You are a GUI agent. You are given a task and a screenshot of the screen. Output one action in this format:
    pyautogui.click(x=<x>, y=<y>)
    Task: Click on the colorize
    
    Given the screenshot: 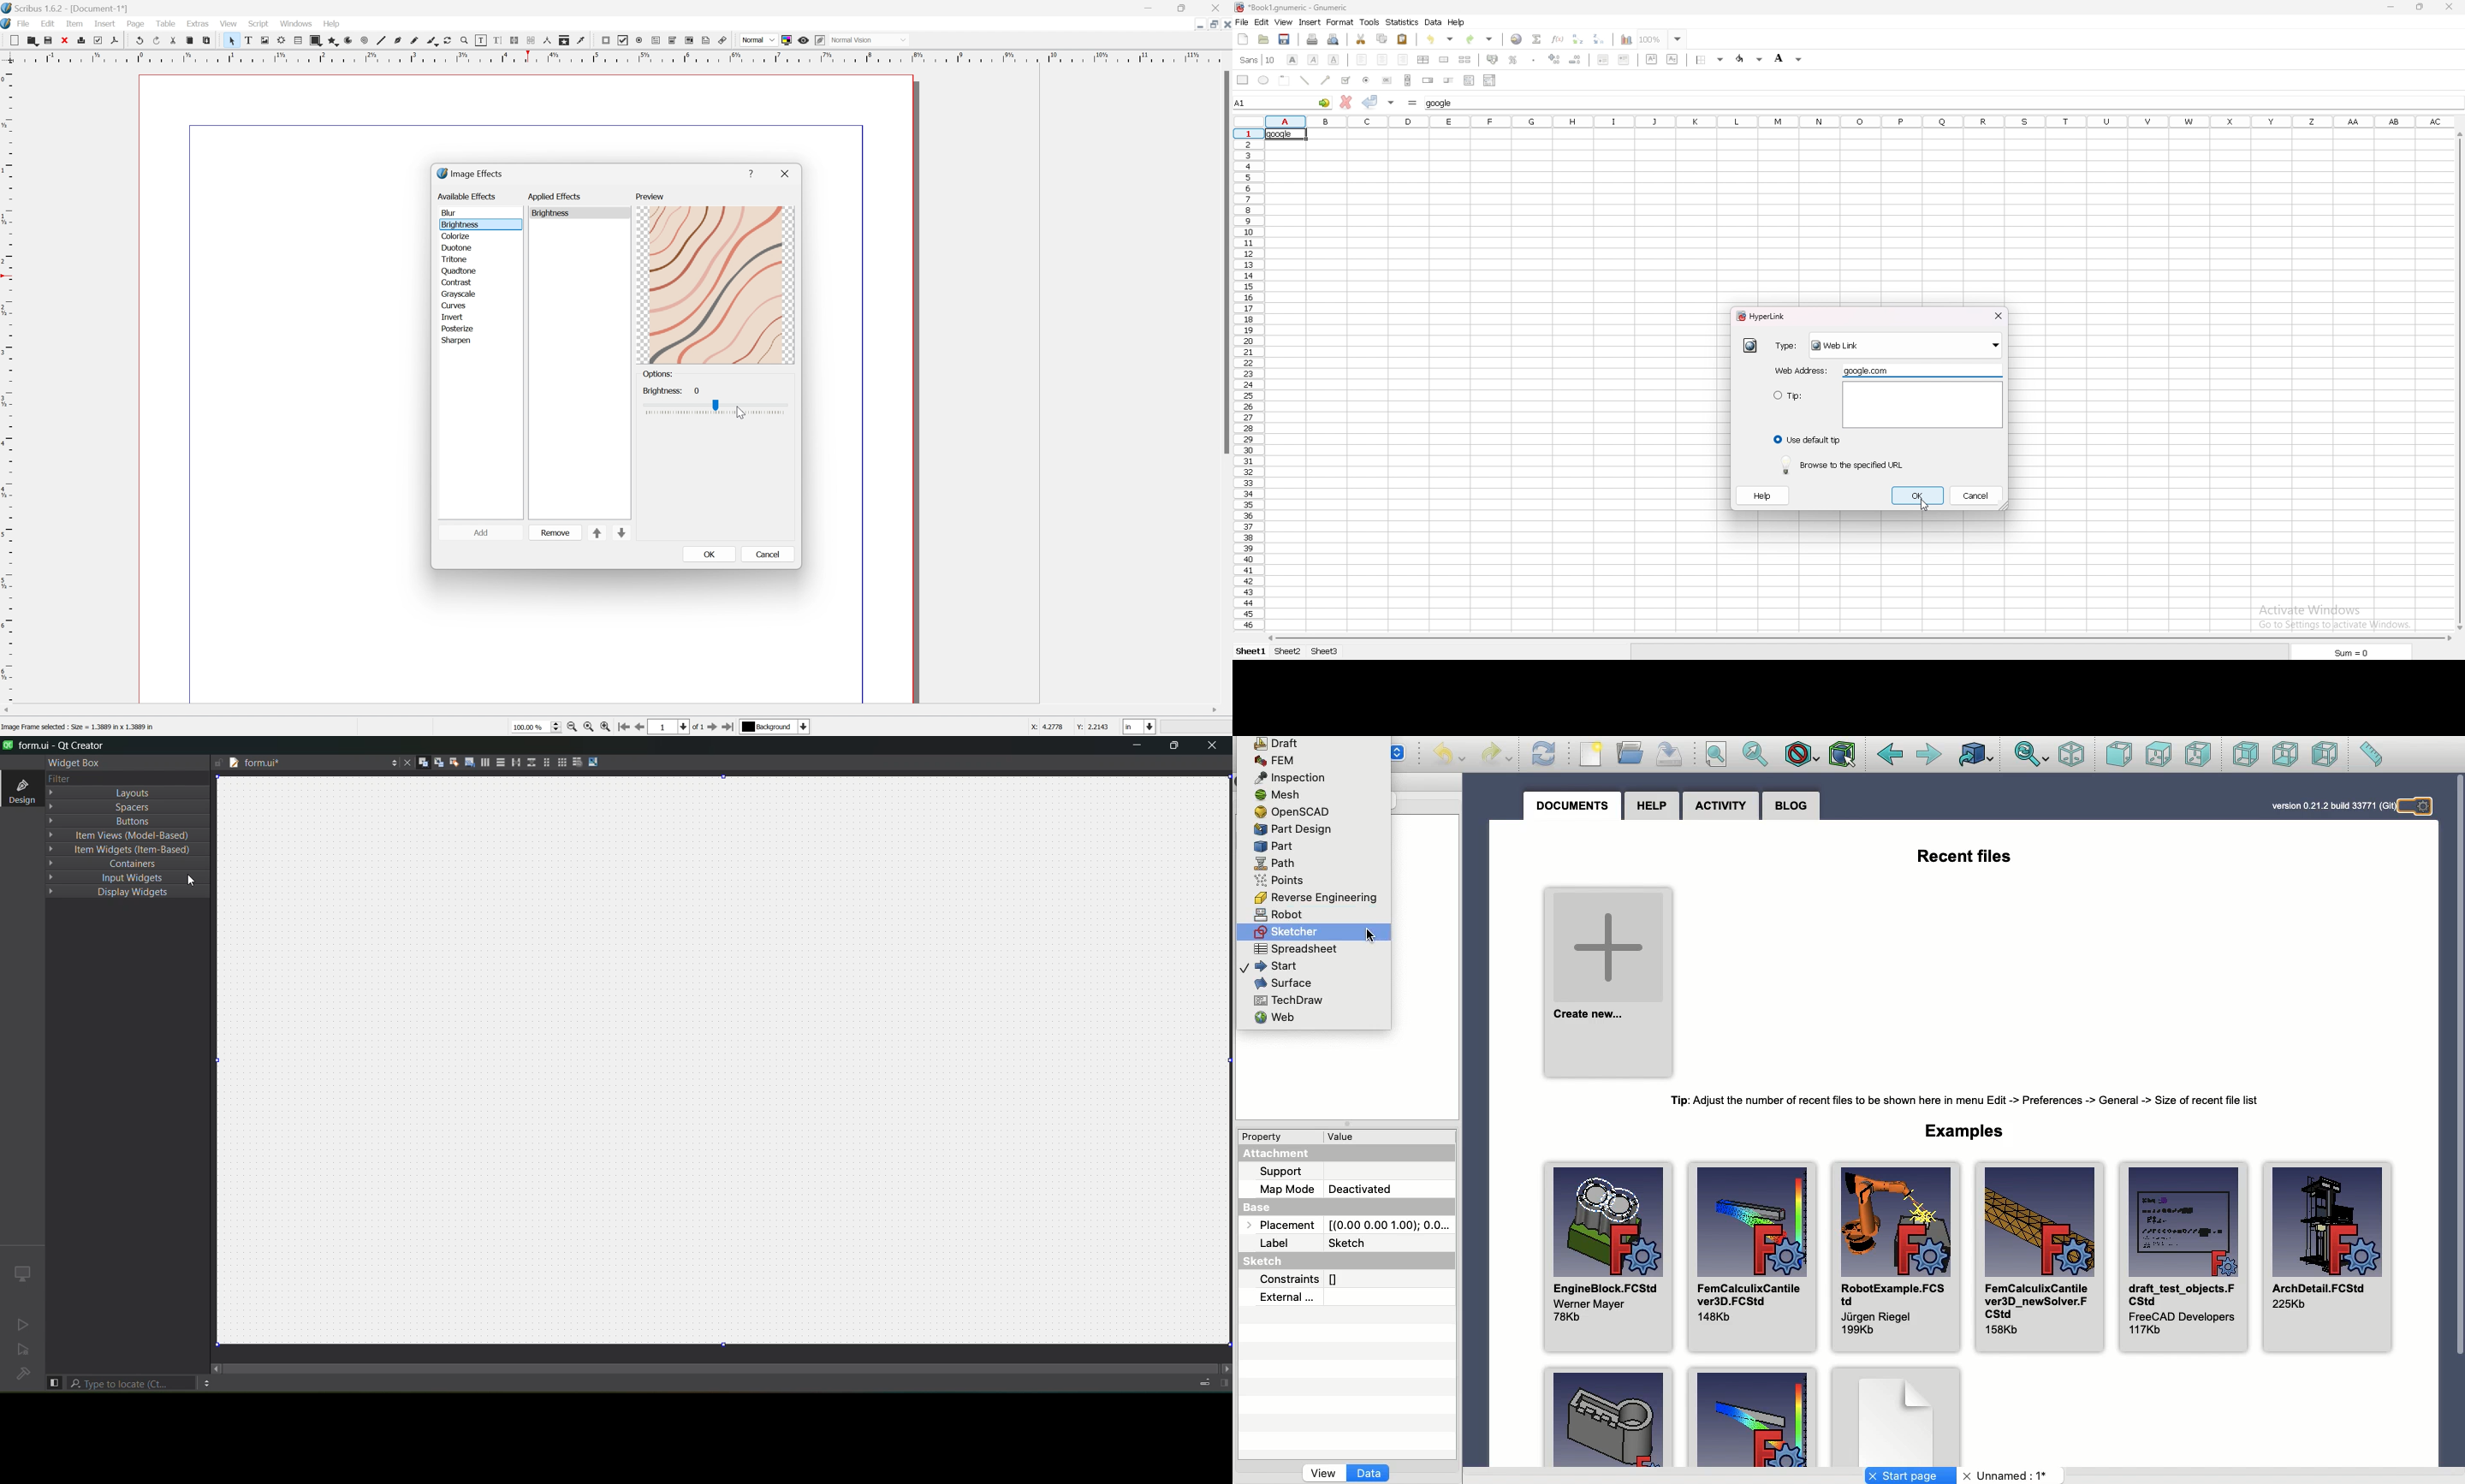 What is the action you would take?
    pyautogui.click(x=457, y=236)
    